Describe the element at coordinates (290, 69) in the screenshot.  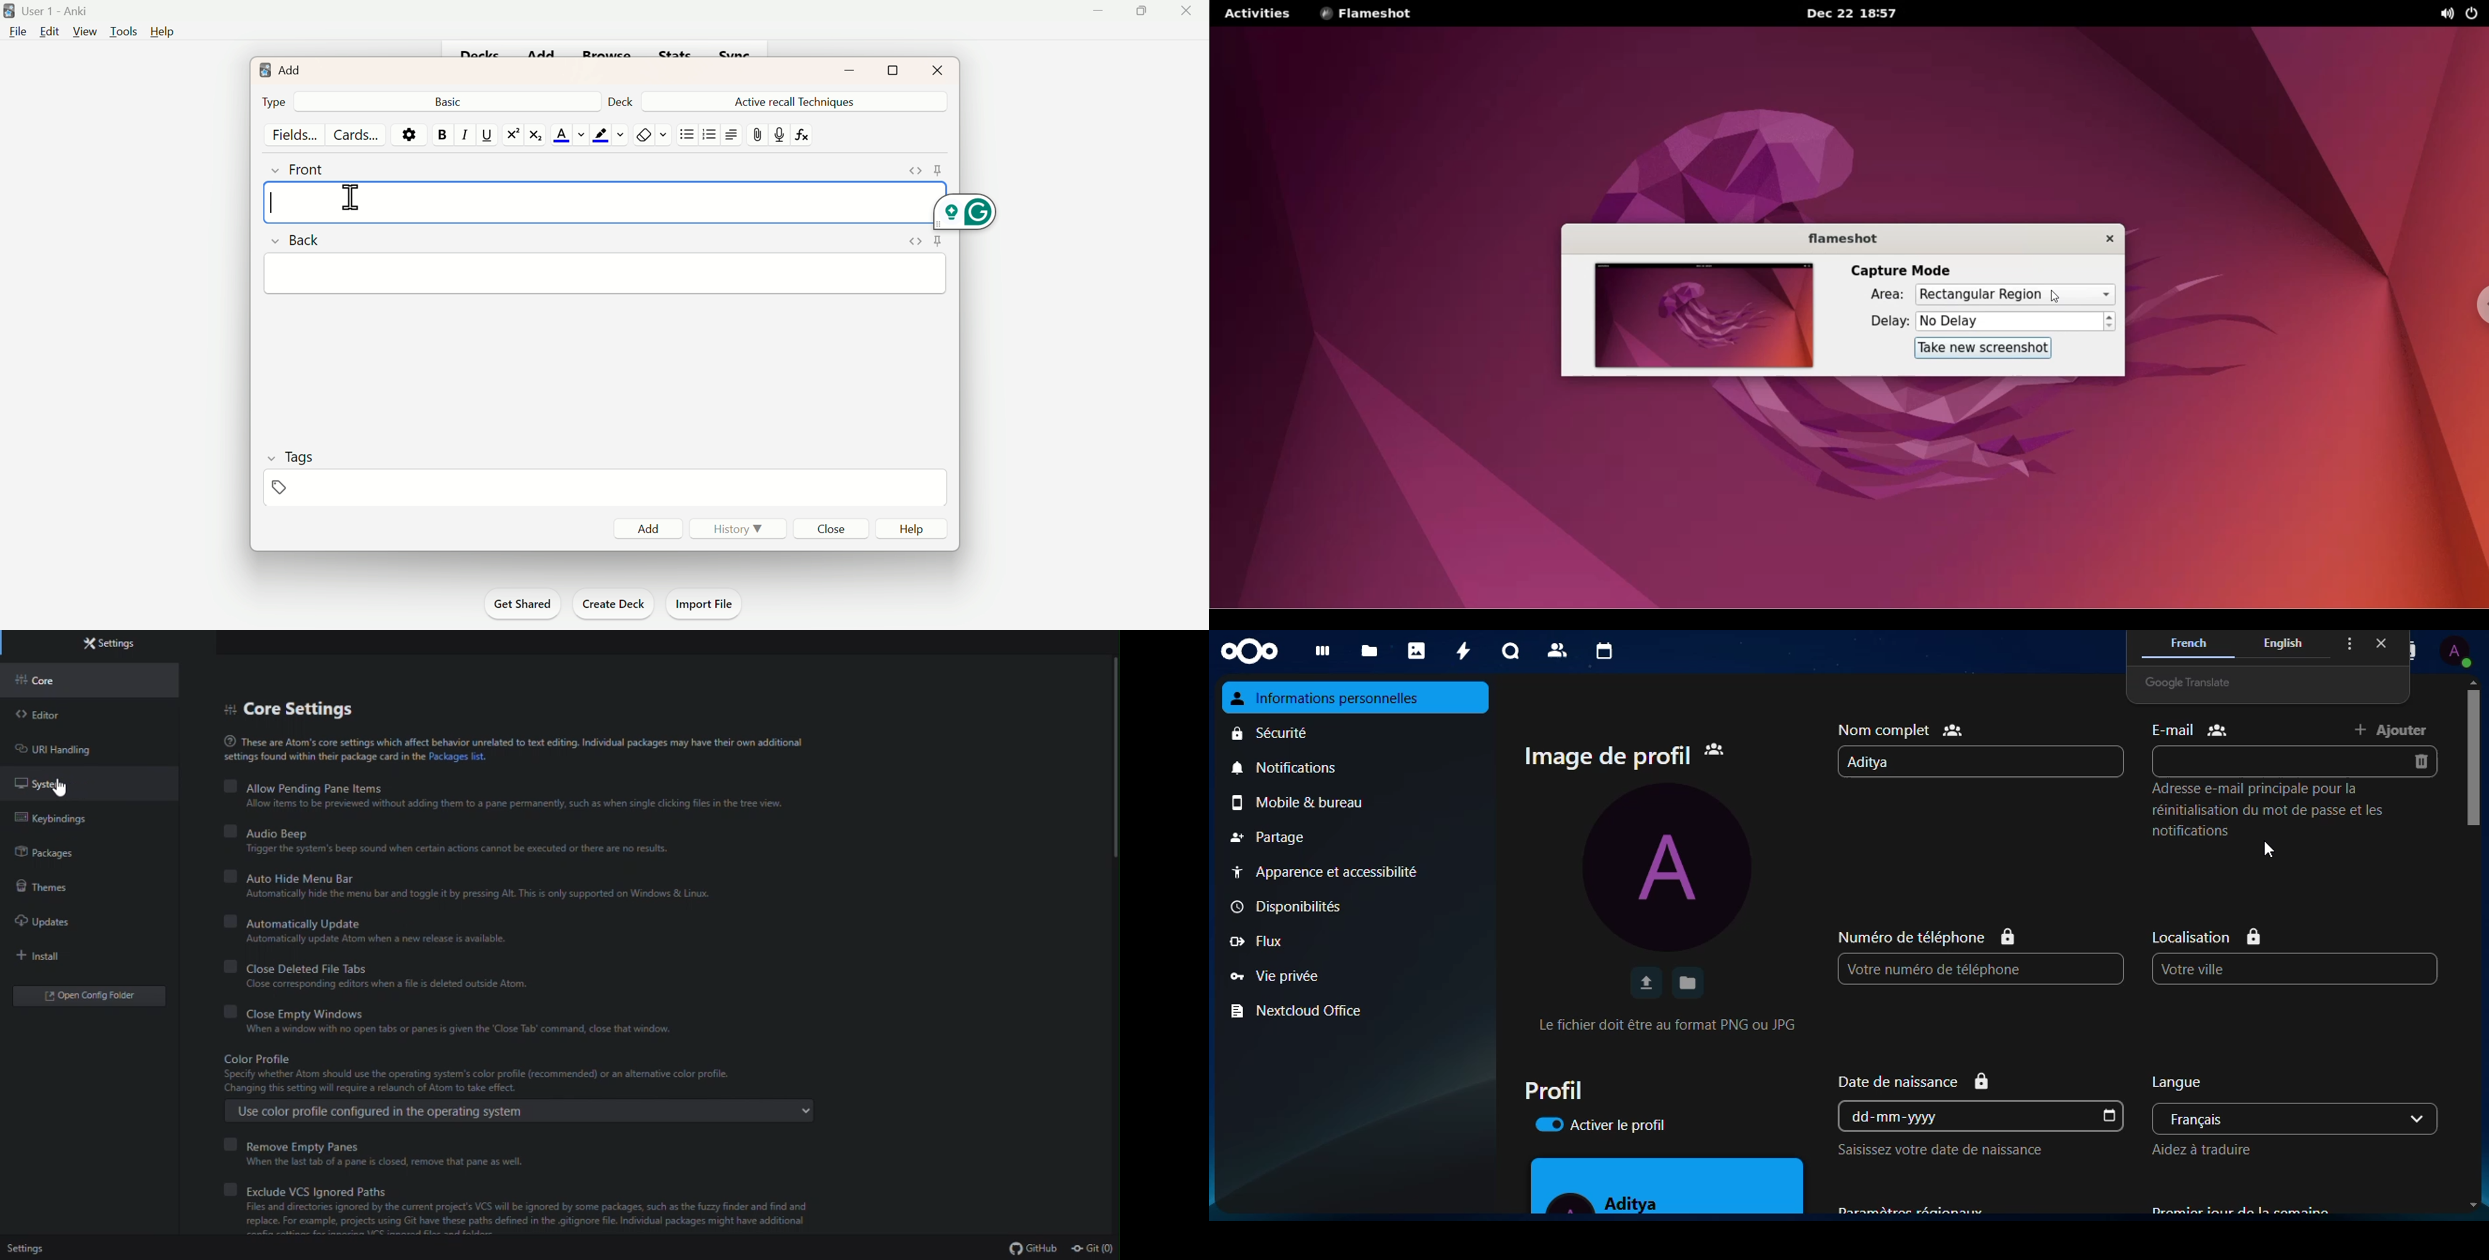
I see `Add` at that location.